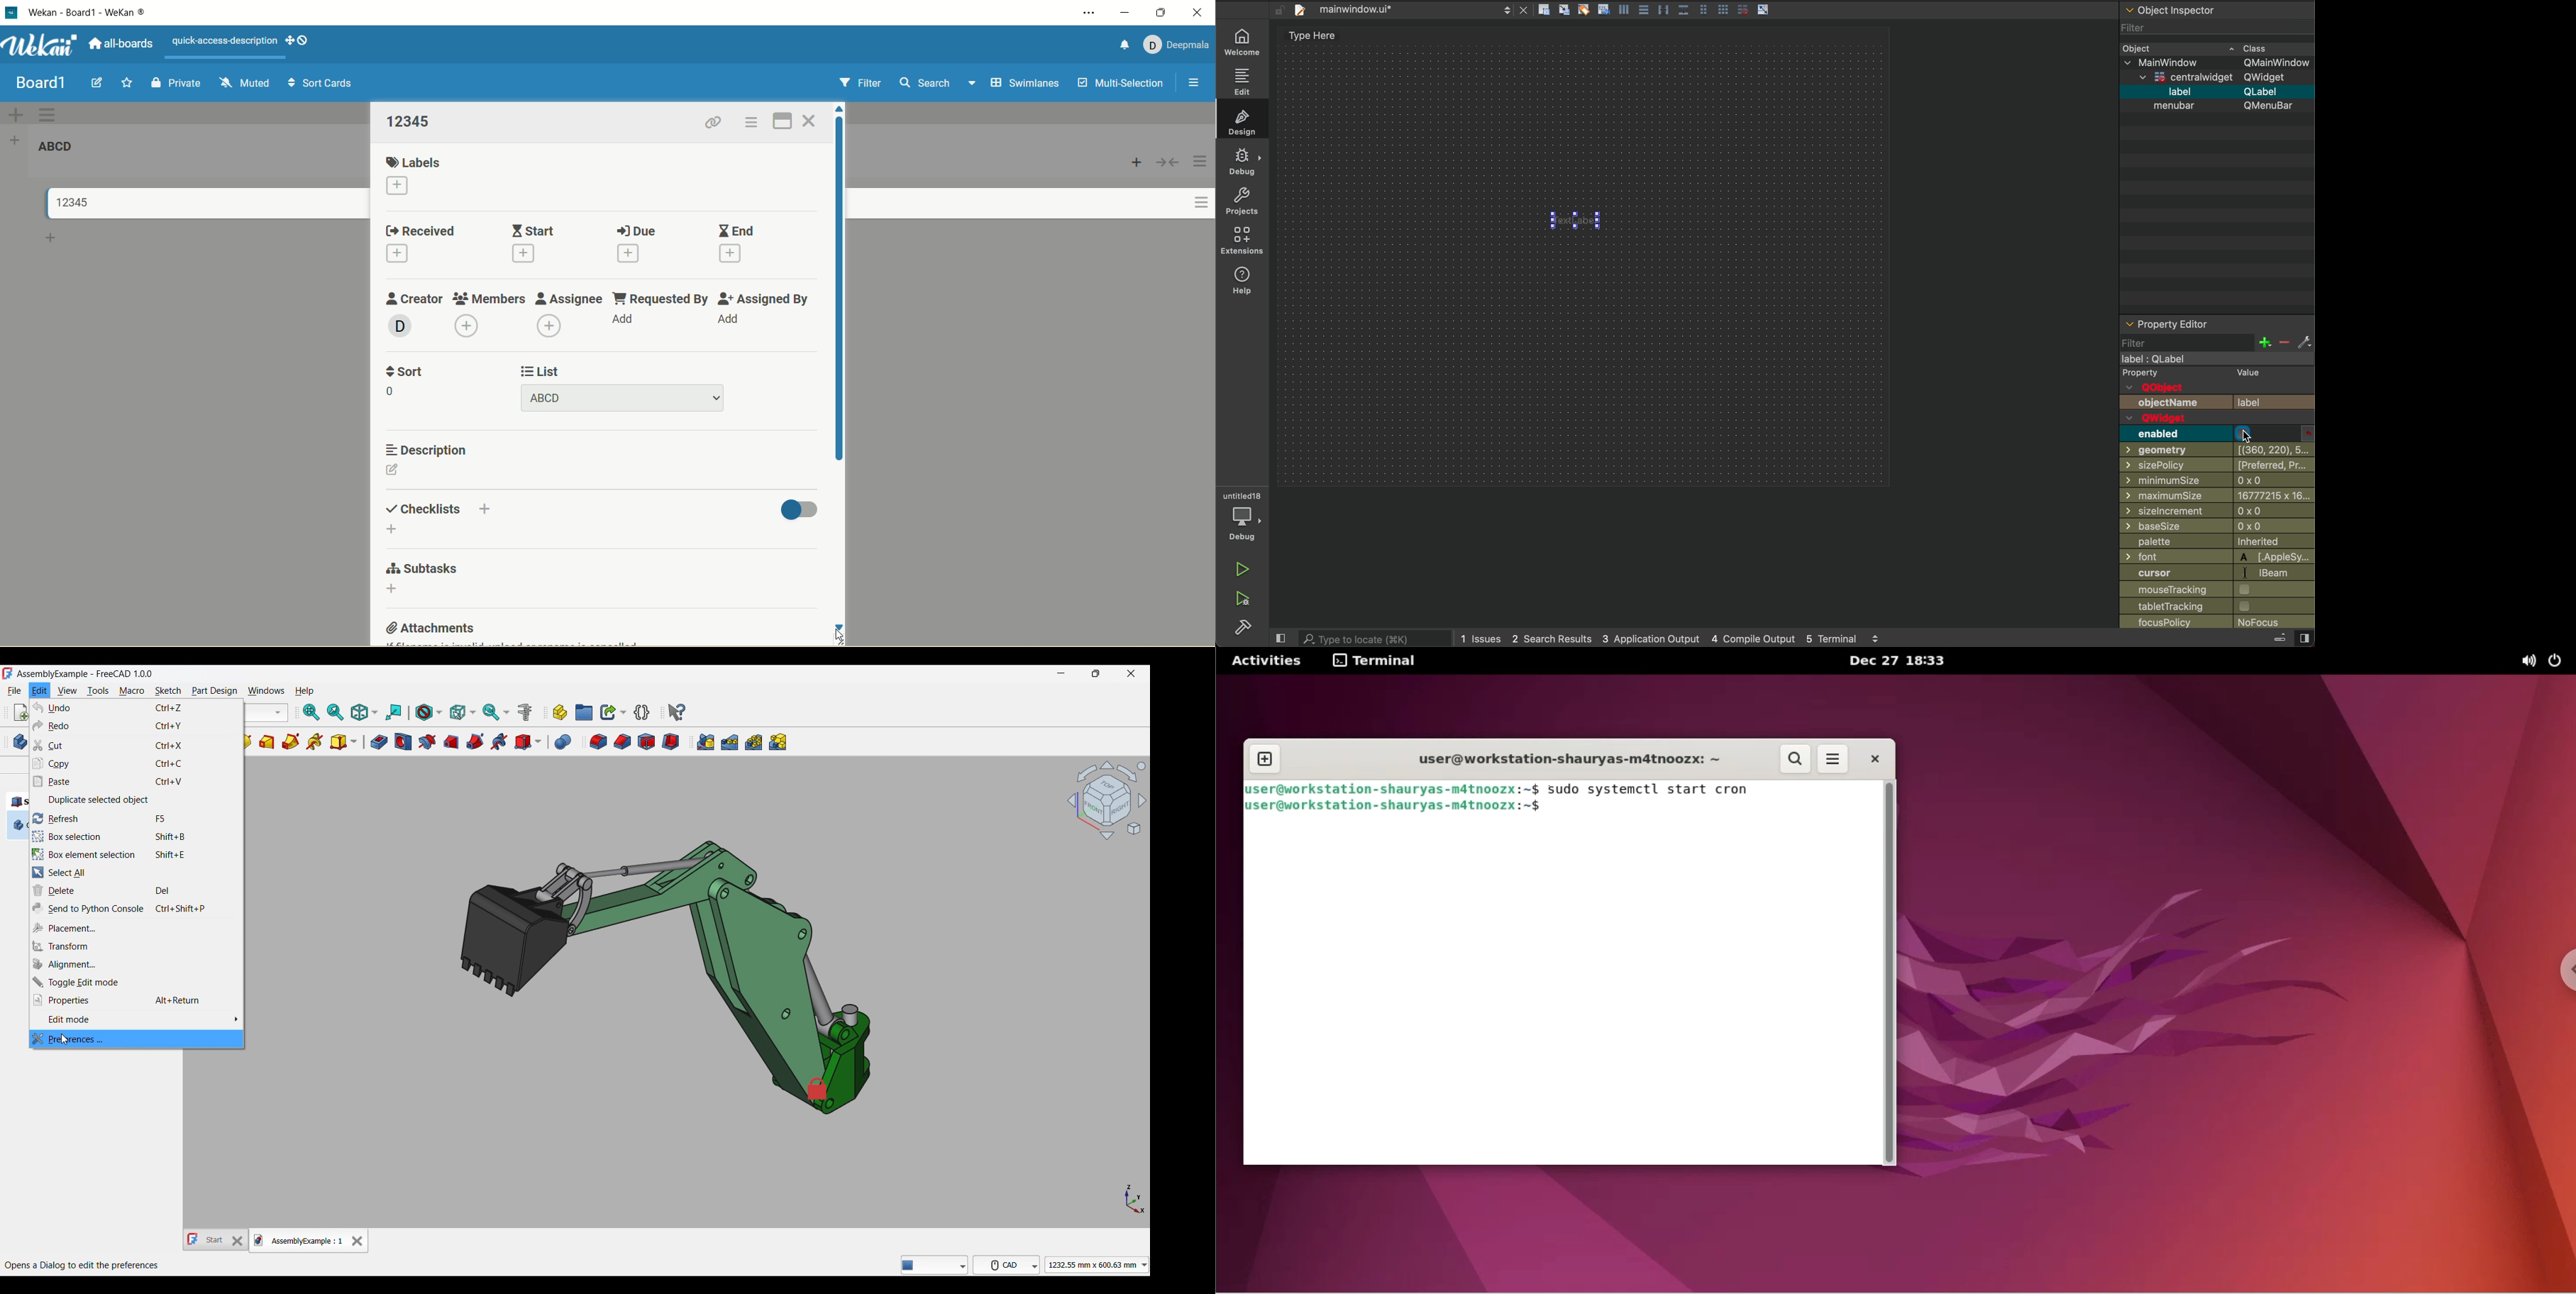  Describe the element at coordinates (585, 712) in the screenshot. I see `Create group` at that location.